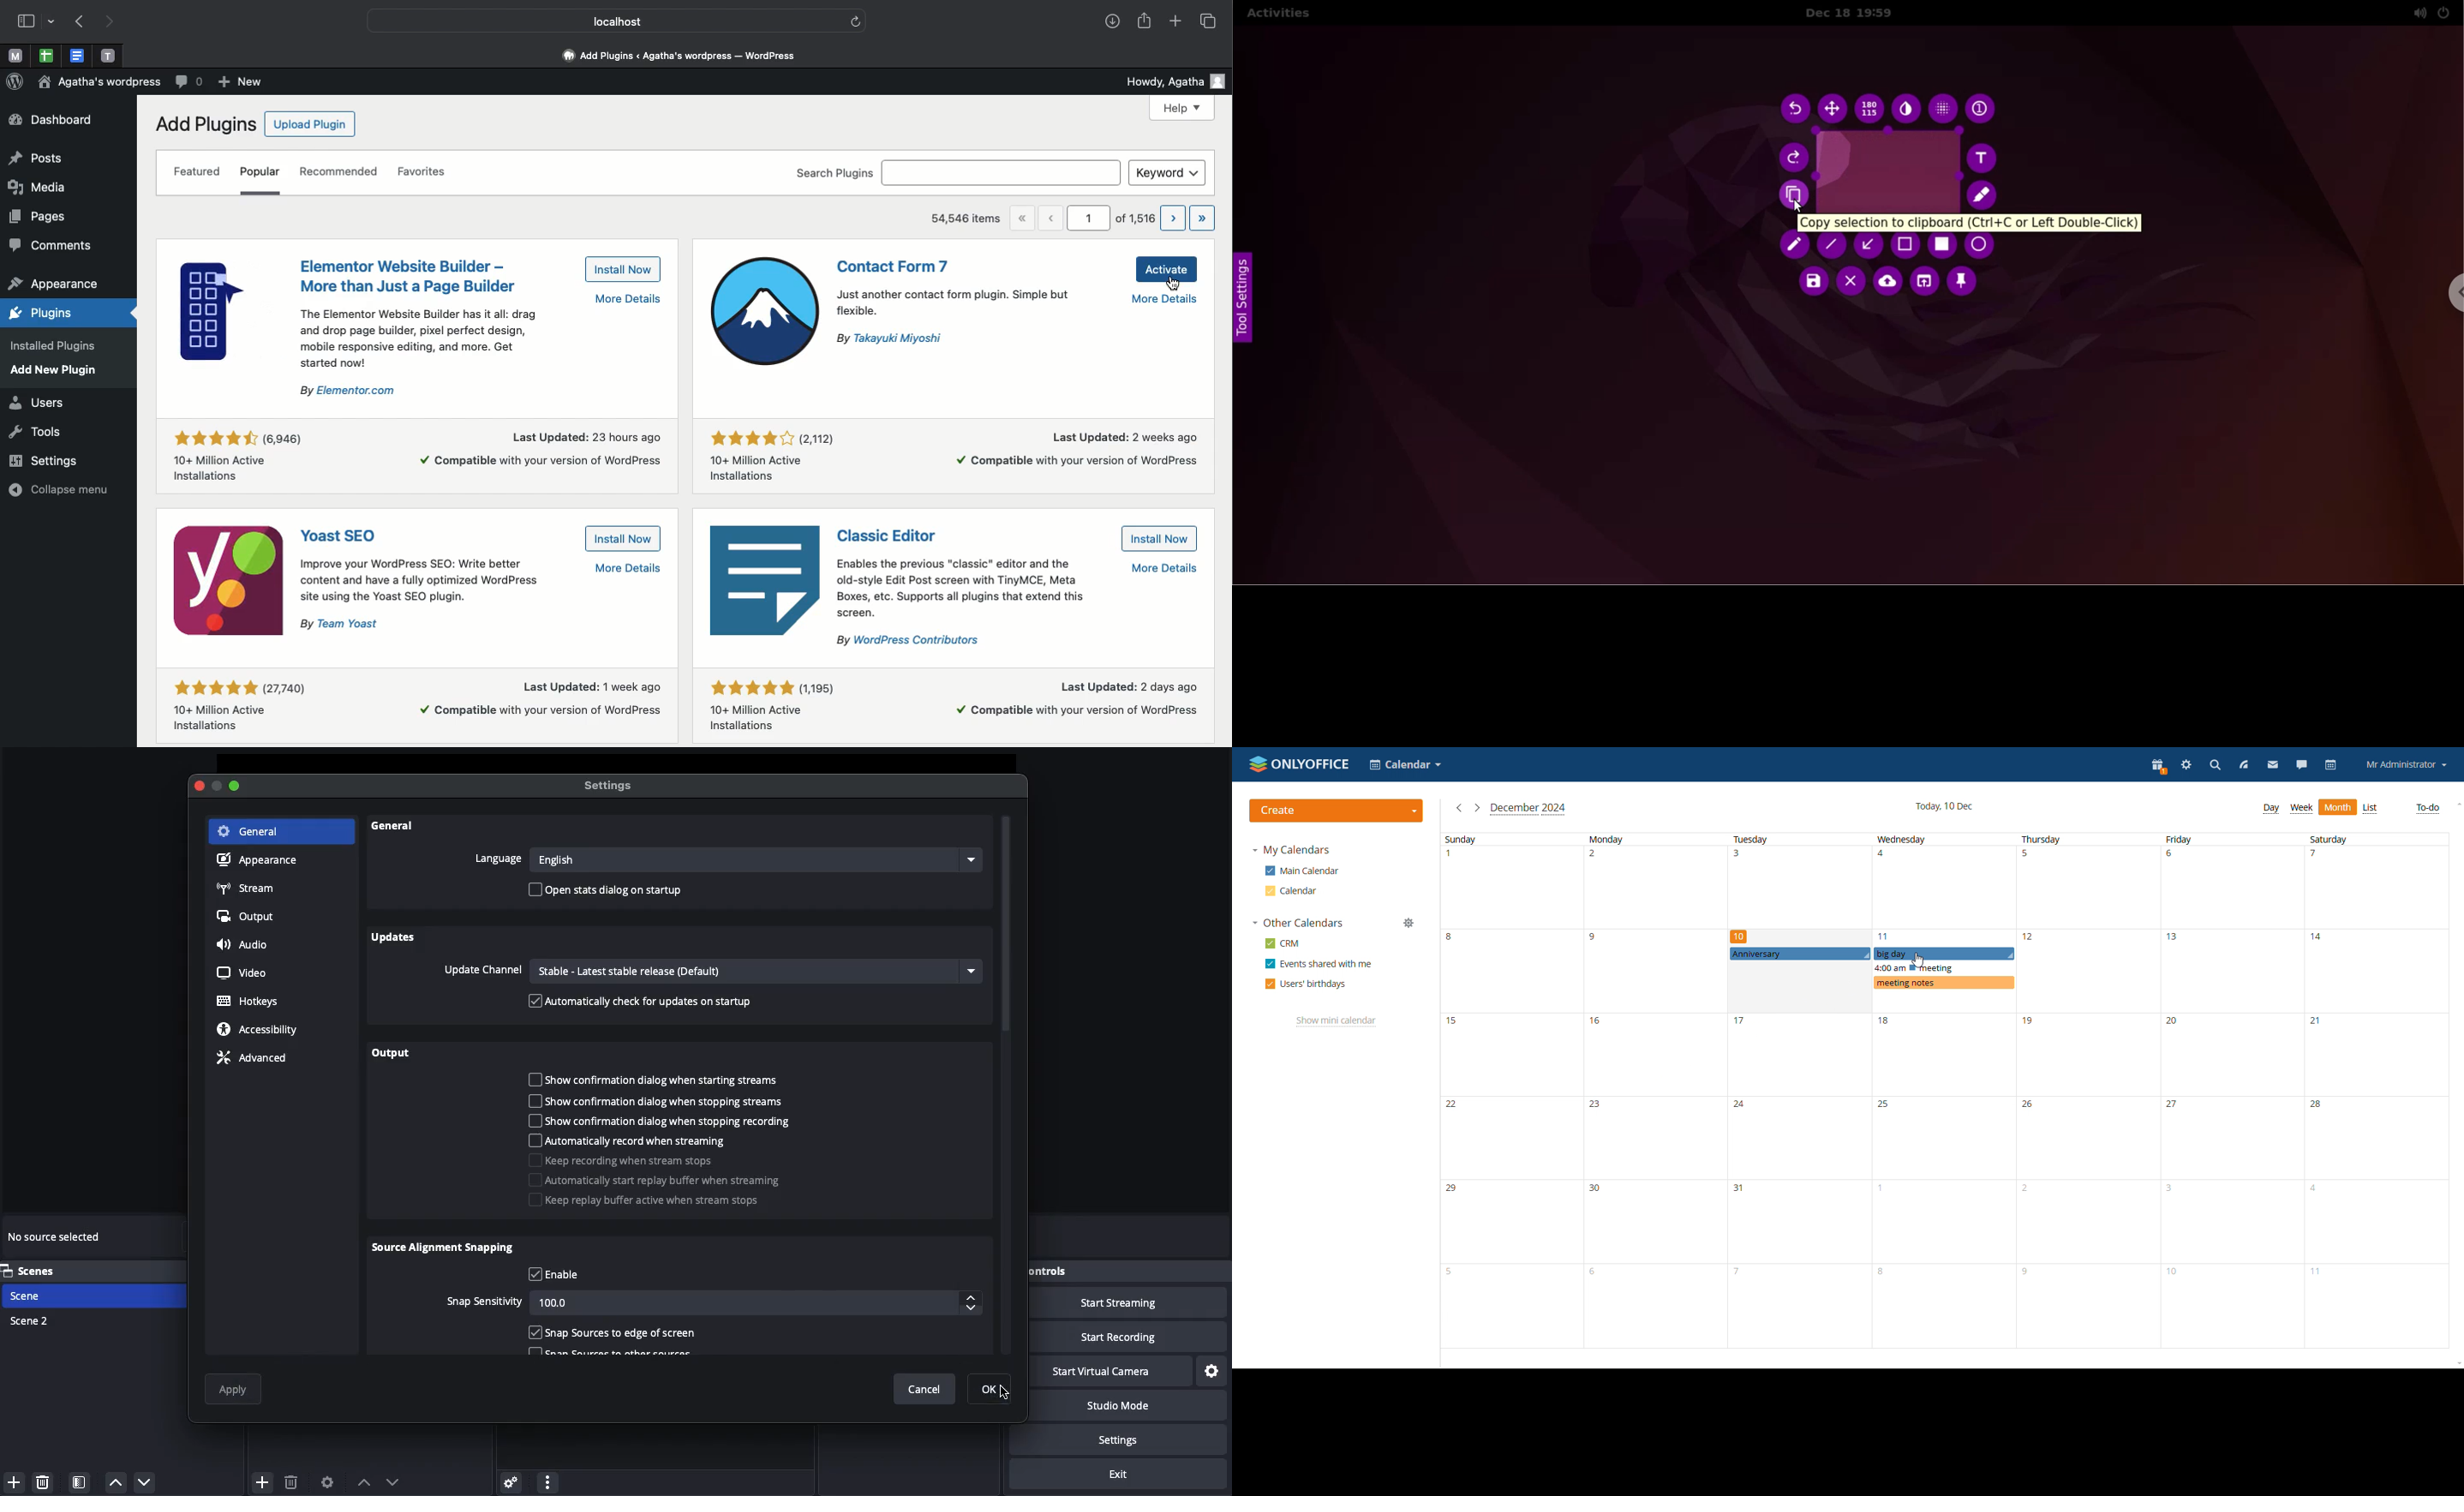  Describe the element at coordinates (244, 972) in the screenshot. I see `Video` at that location.